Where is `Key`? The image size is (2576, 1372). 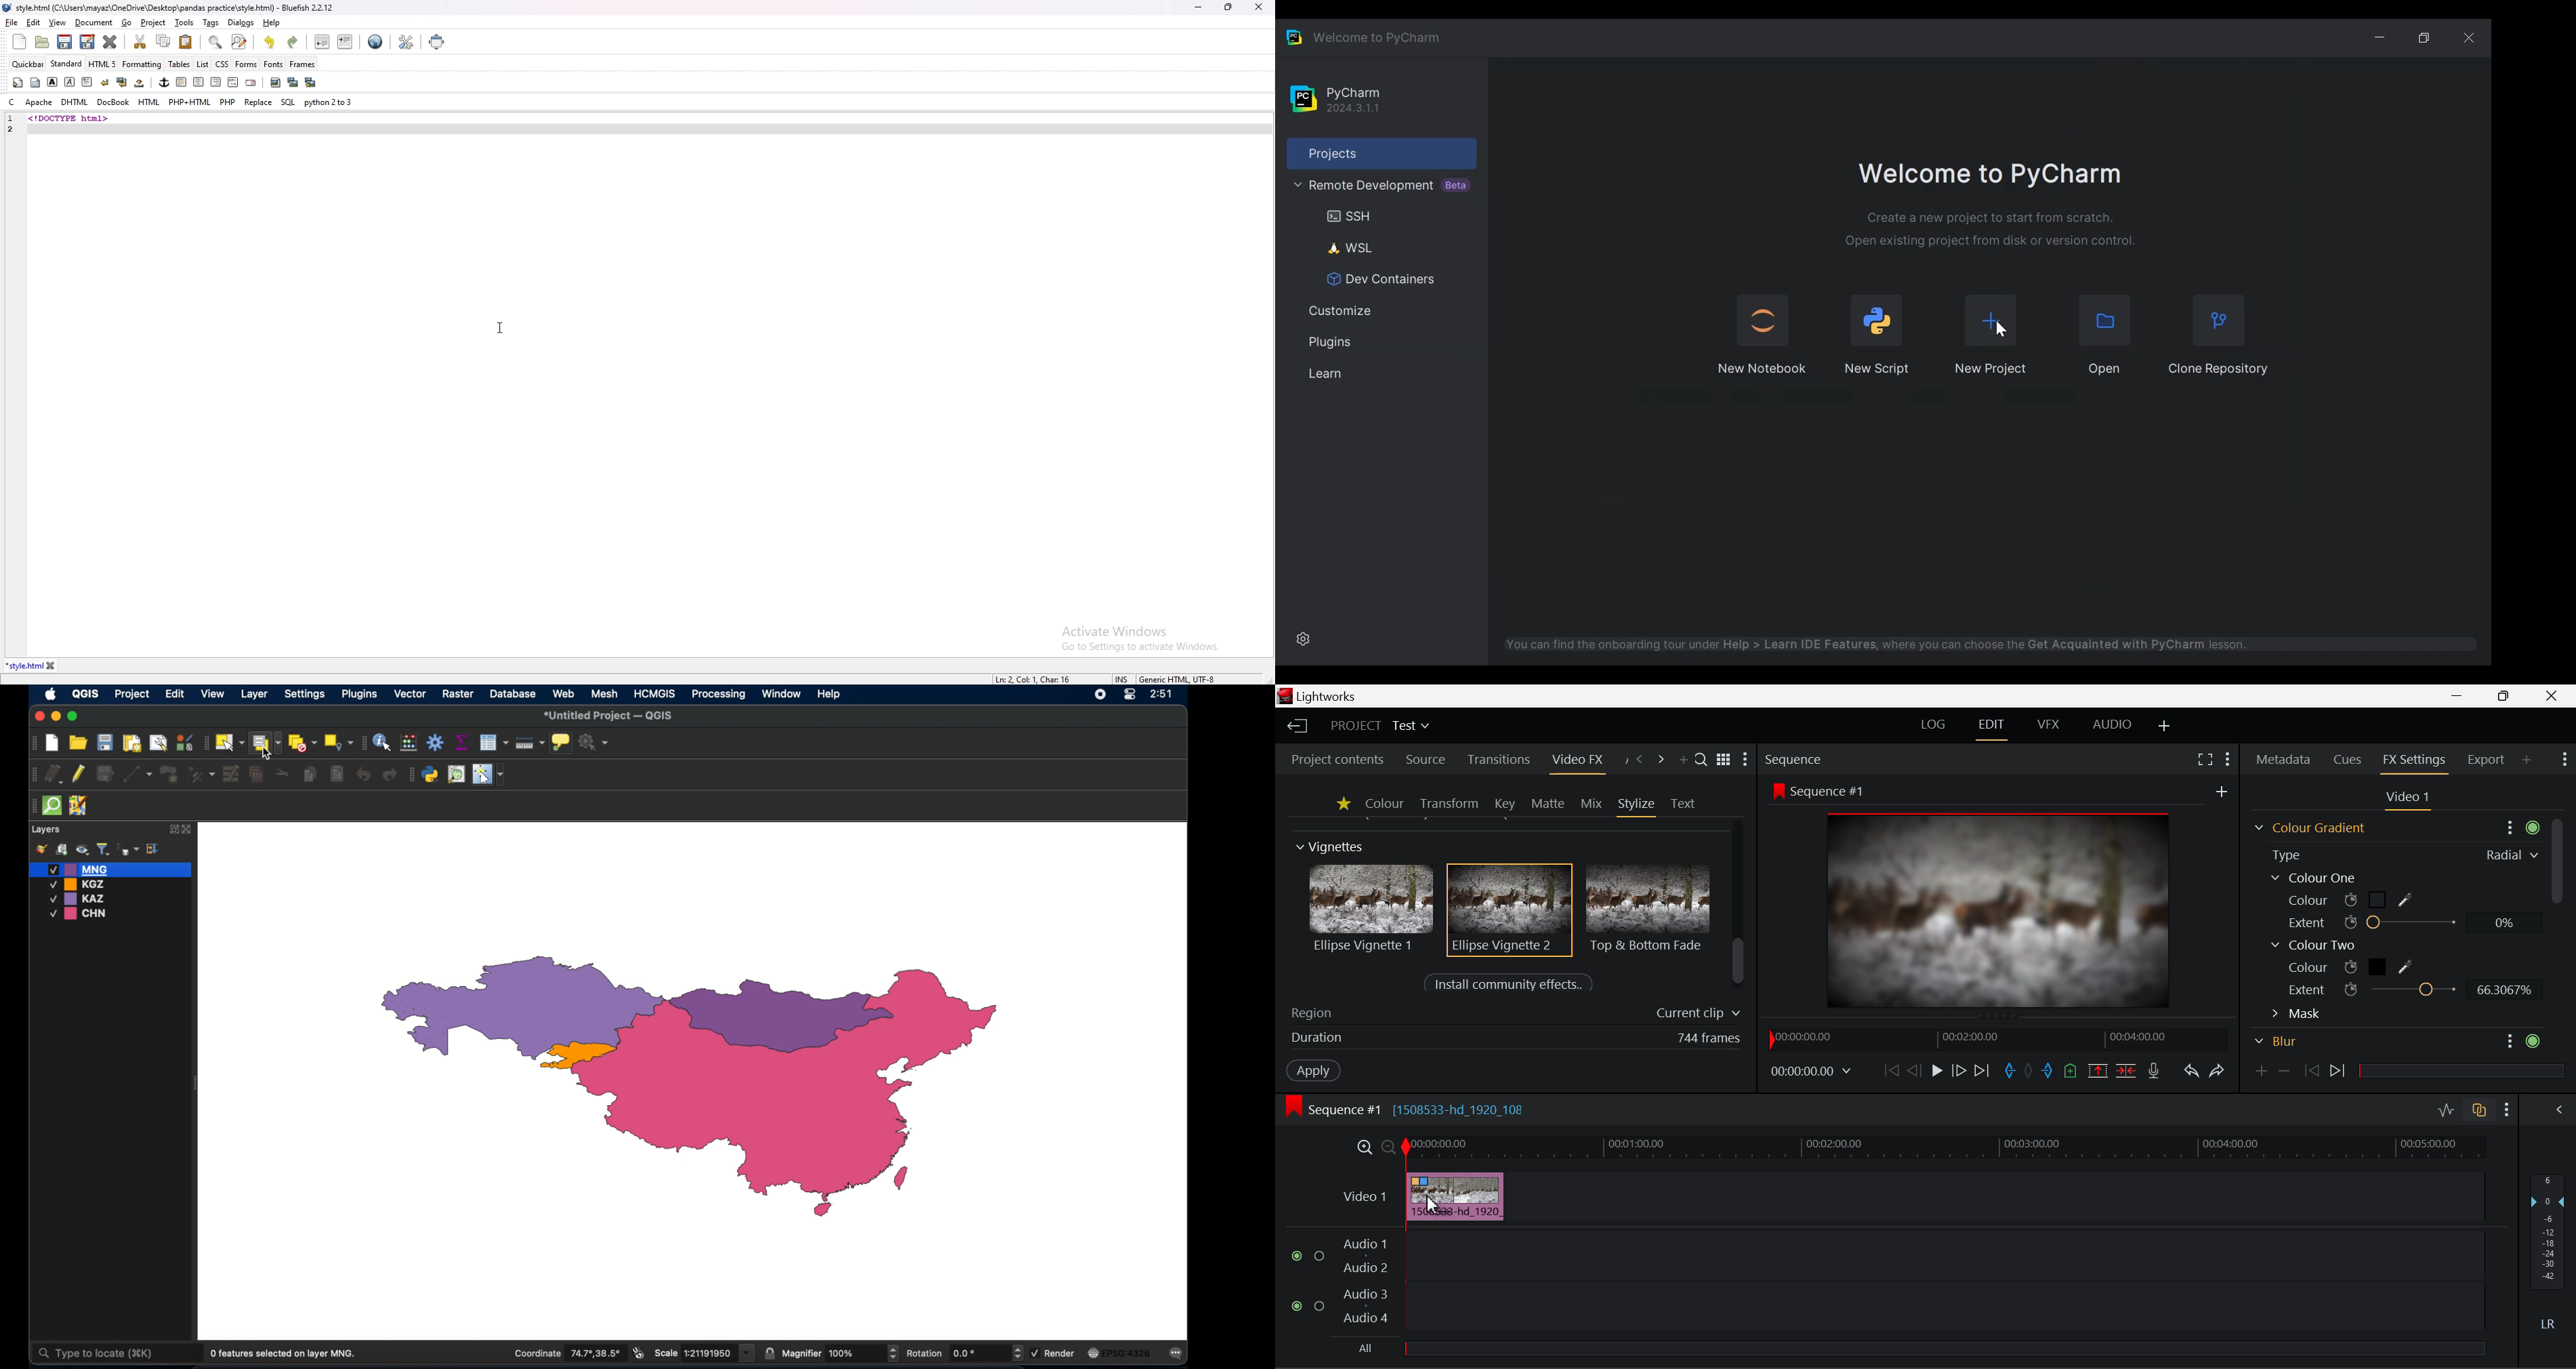
Key is located at coordinates (1504, 804).